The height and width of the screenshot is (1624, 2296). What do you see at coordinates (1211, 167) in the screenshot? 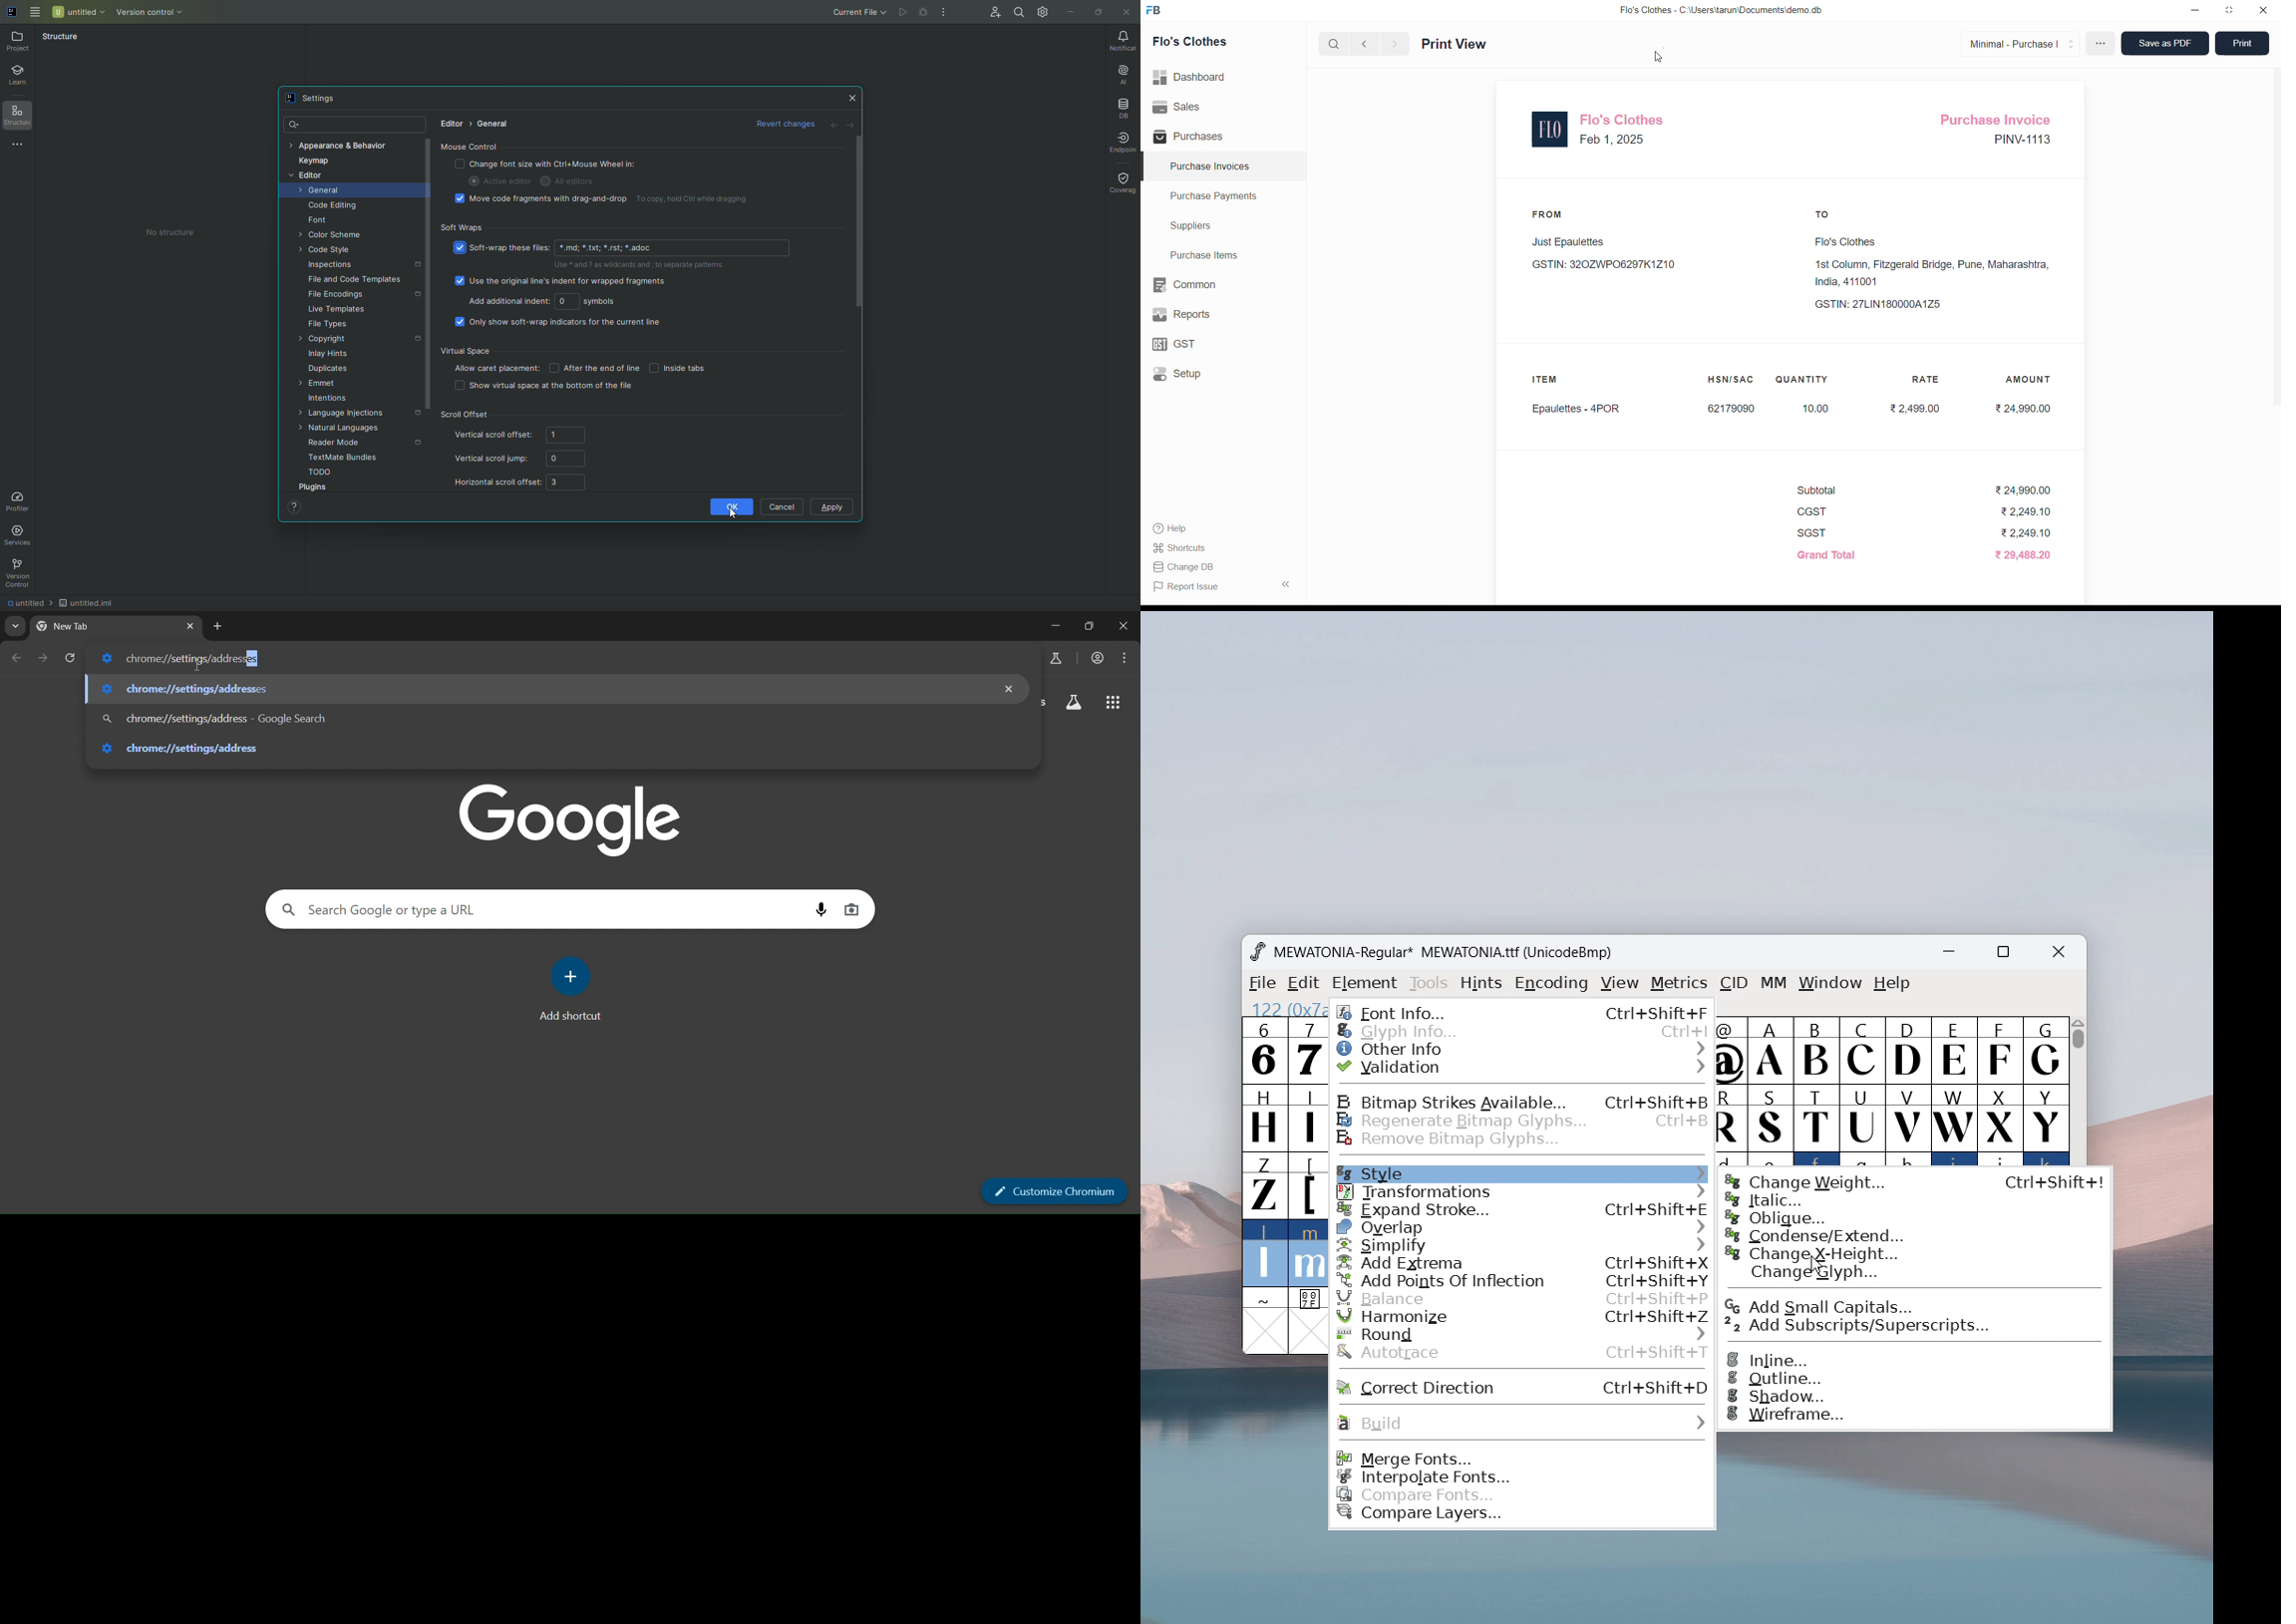
I see `Purchase Invoices` at bounding box center [1211, 167].